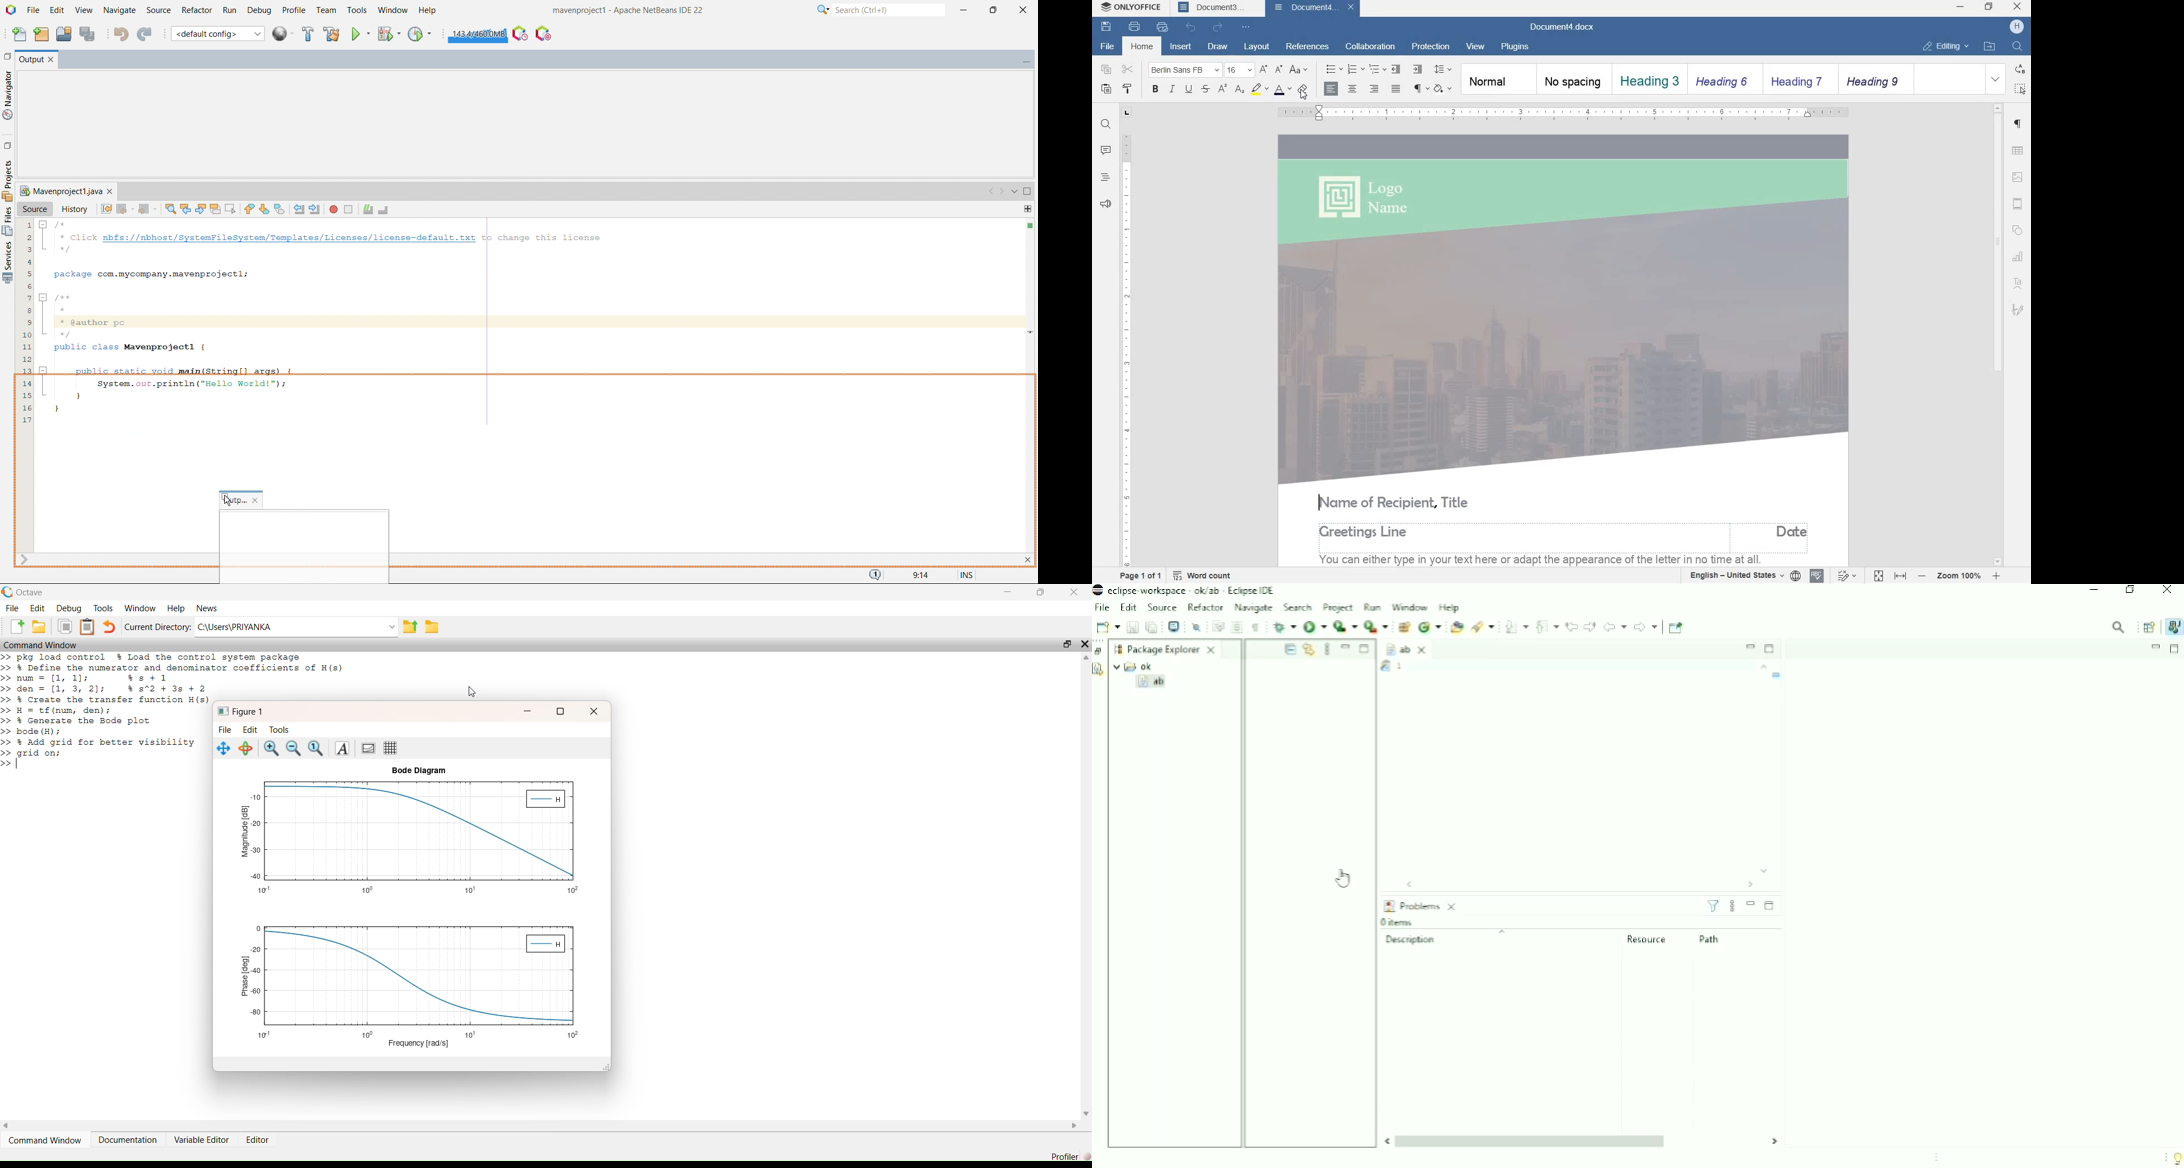 This screenshot has width=2184, height=1176. What do you see at coordinates (280, 730) in the screenshot?
I see `Tools` at bounding box center [280, 730].